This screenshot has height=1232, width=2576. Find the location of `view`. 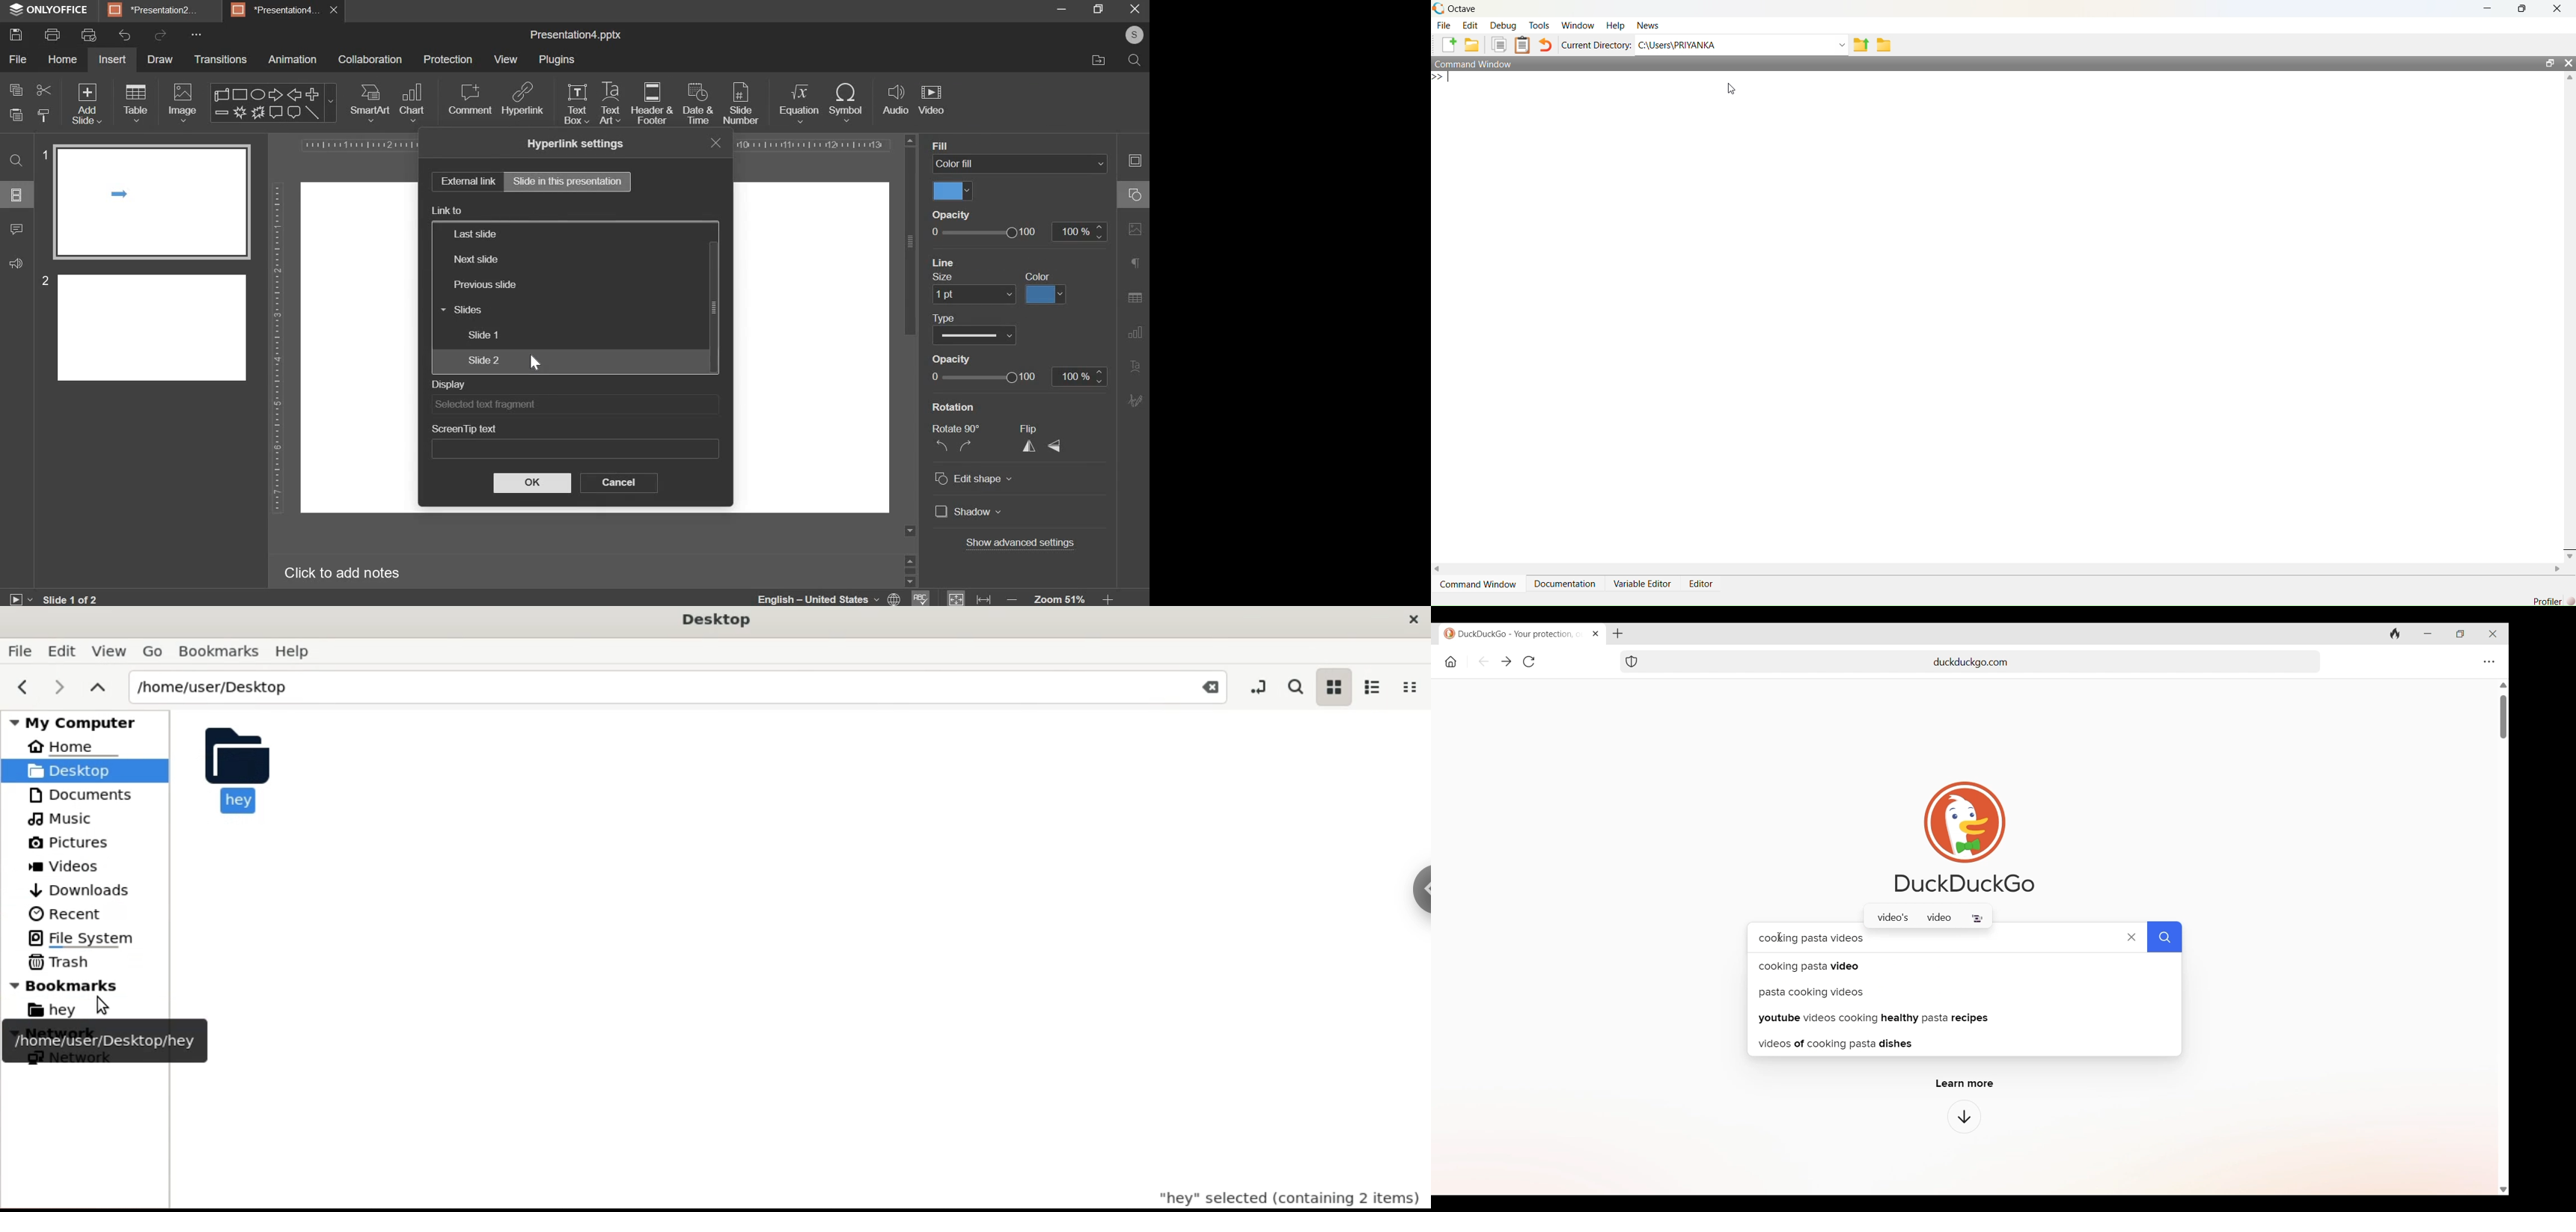

view is located at coordinates (505, 60).